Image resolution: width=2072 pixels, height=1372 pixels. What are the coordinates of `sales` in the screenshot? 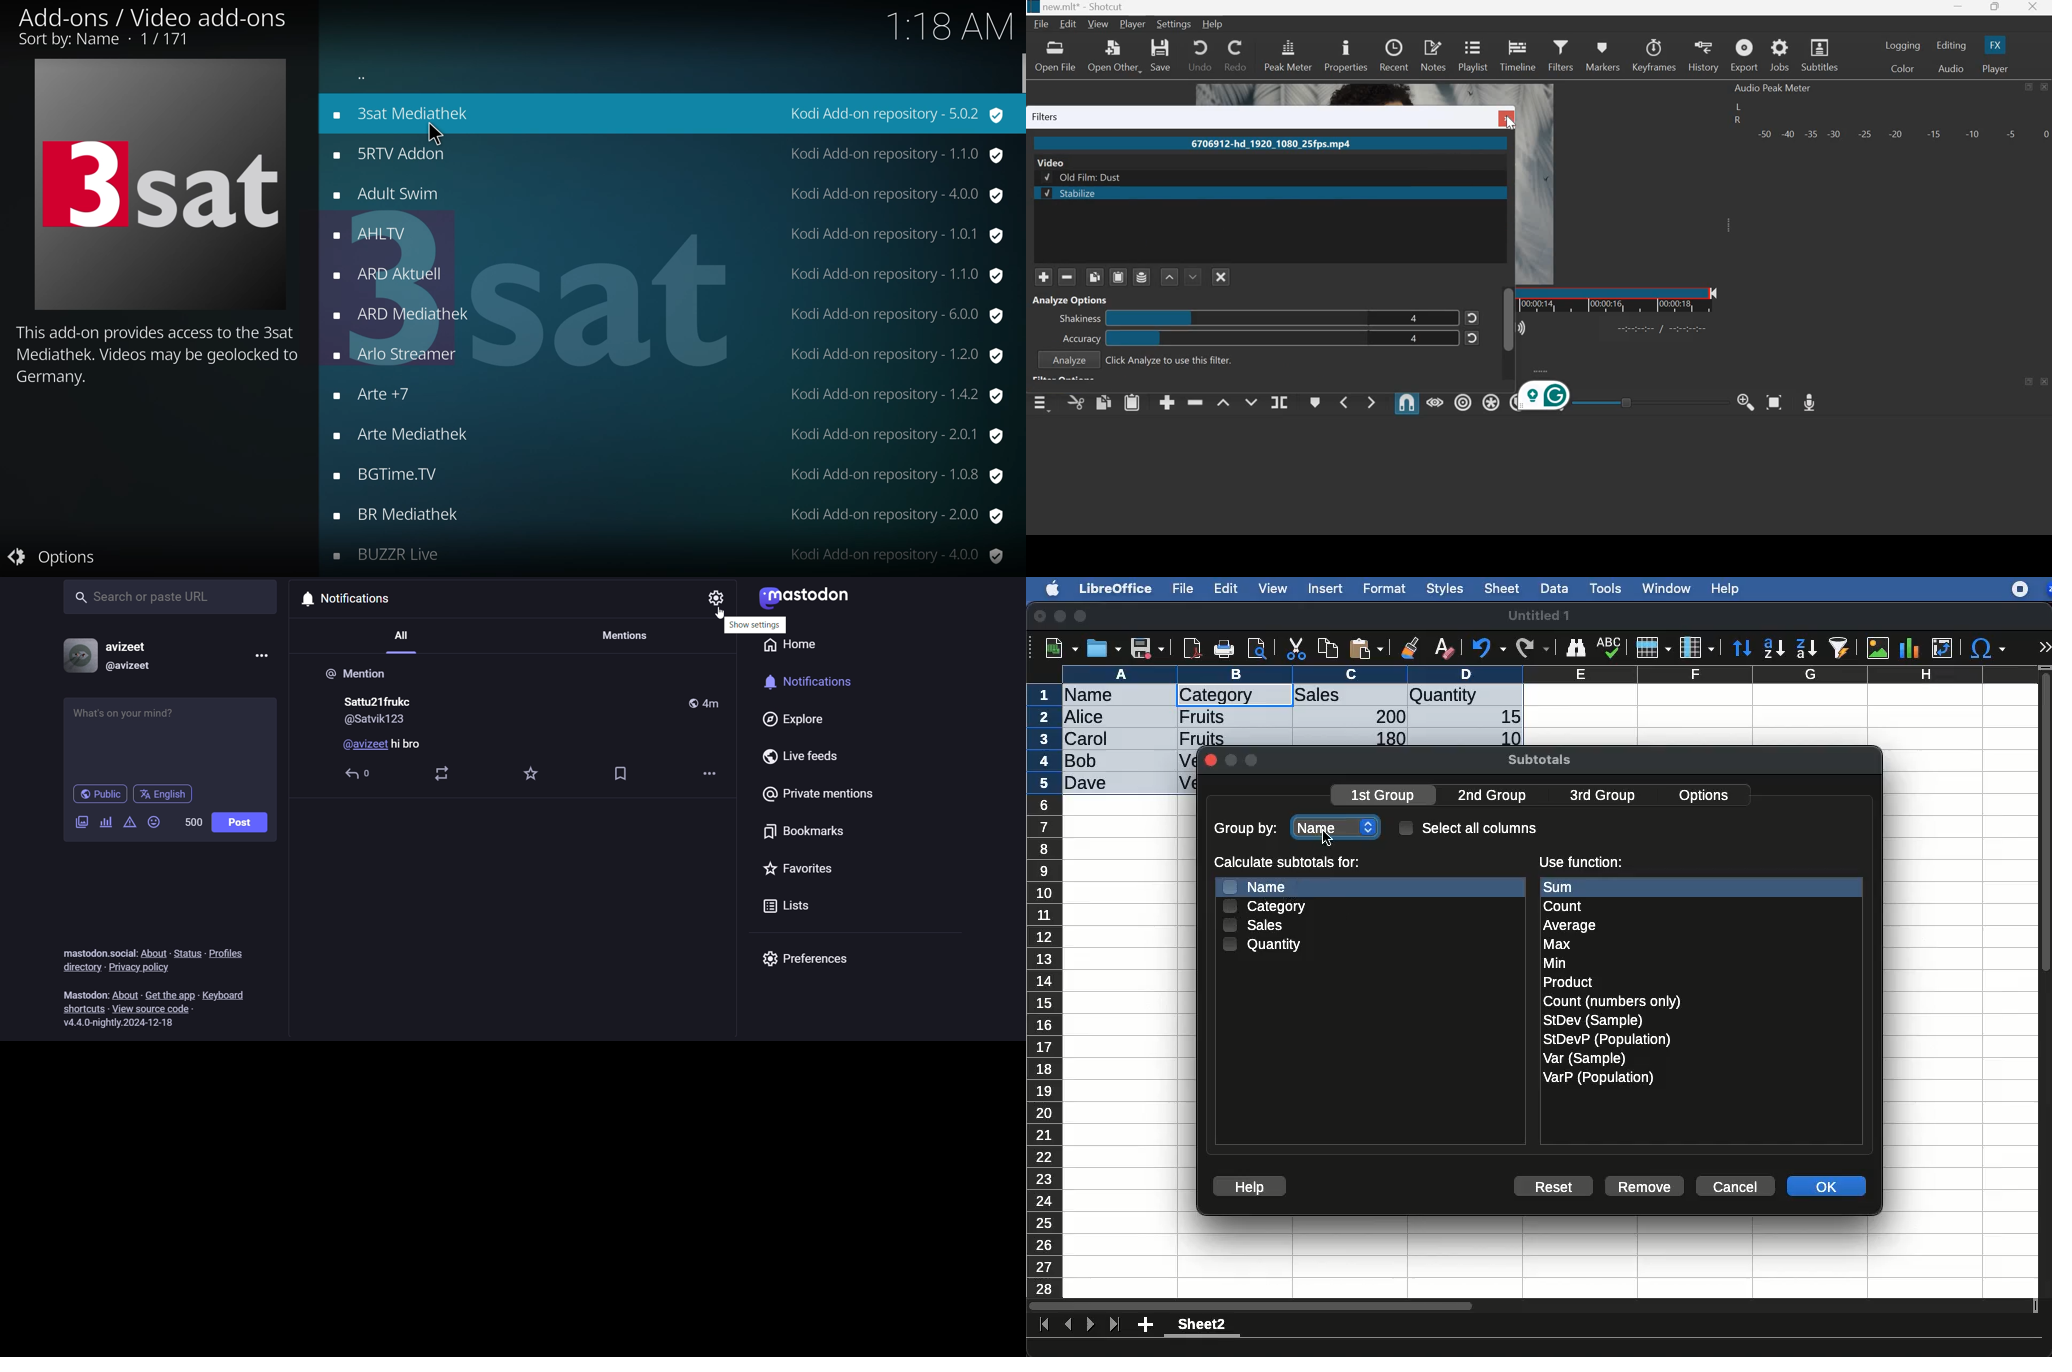 It's located at (1256, 927).